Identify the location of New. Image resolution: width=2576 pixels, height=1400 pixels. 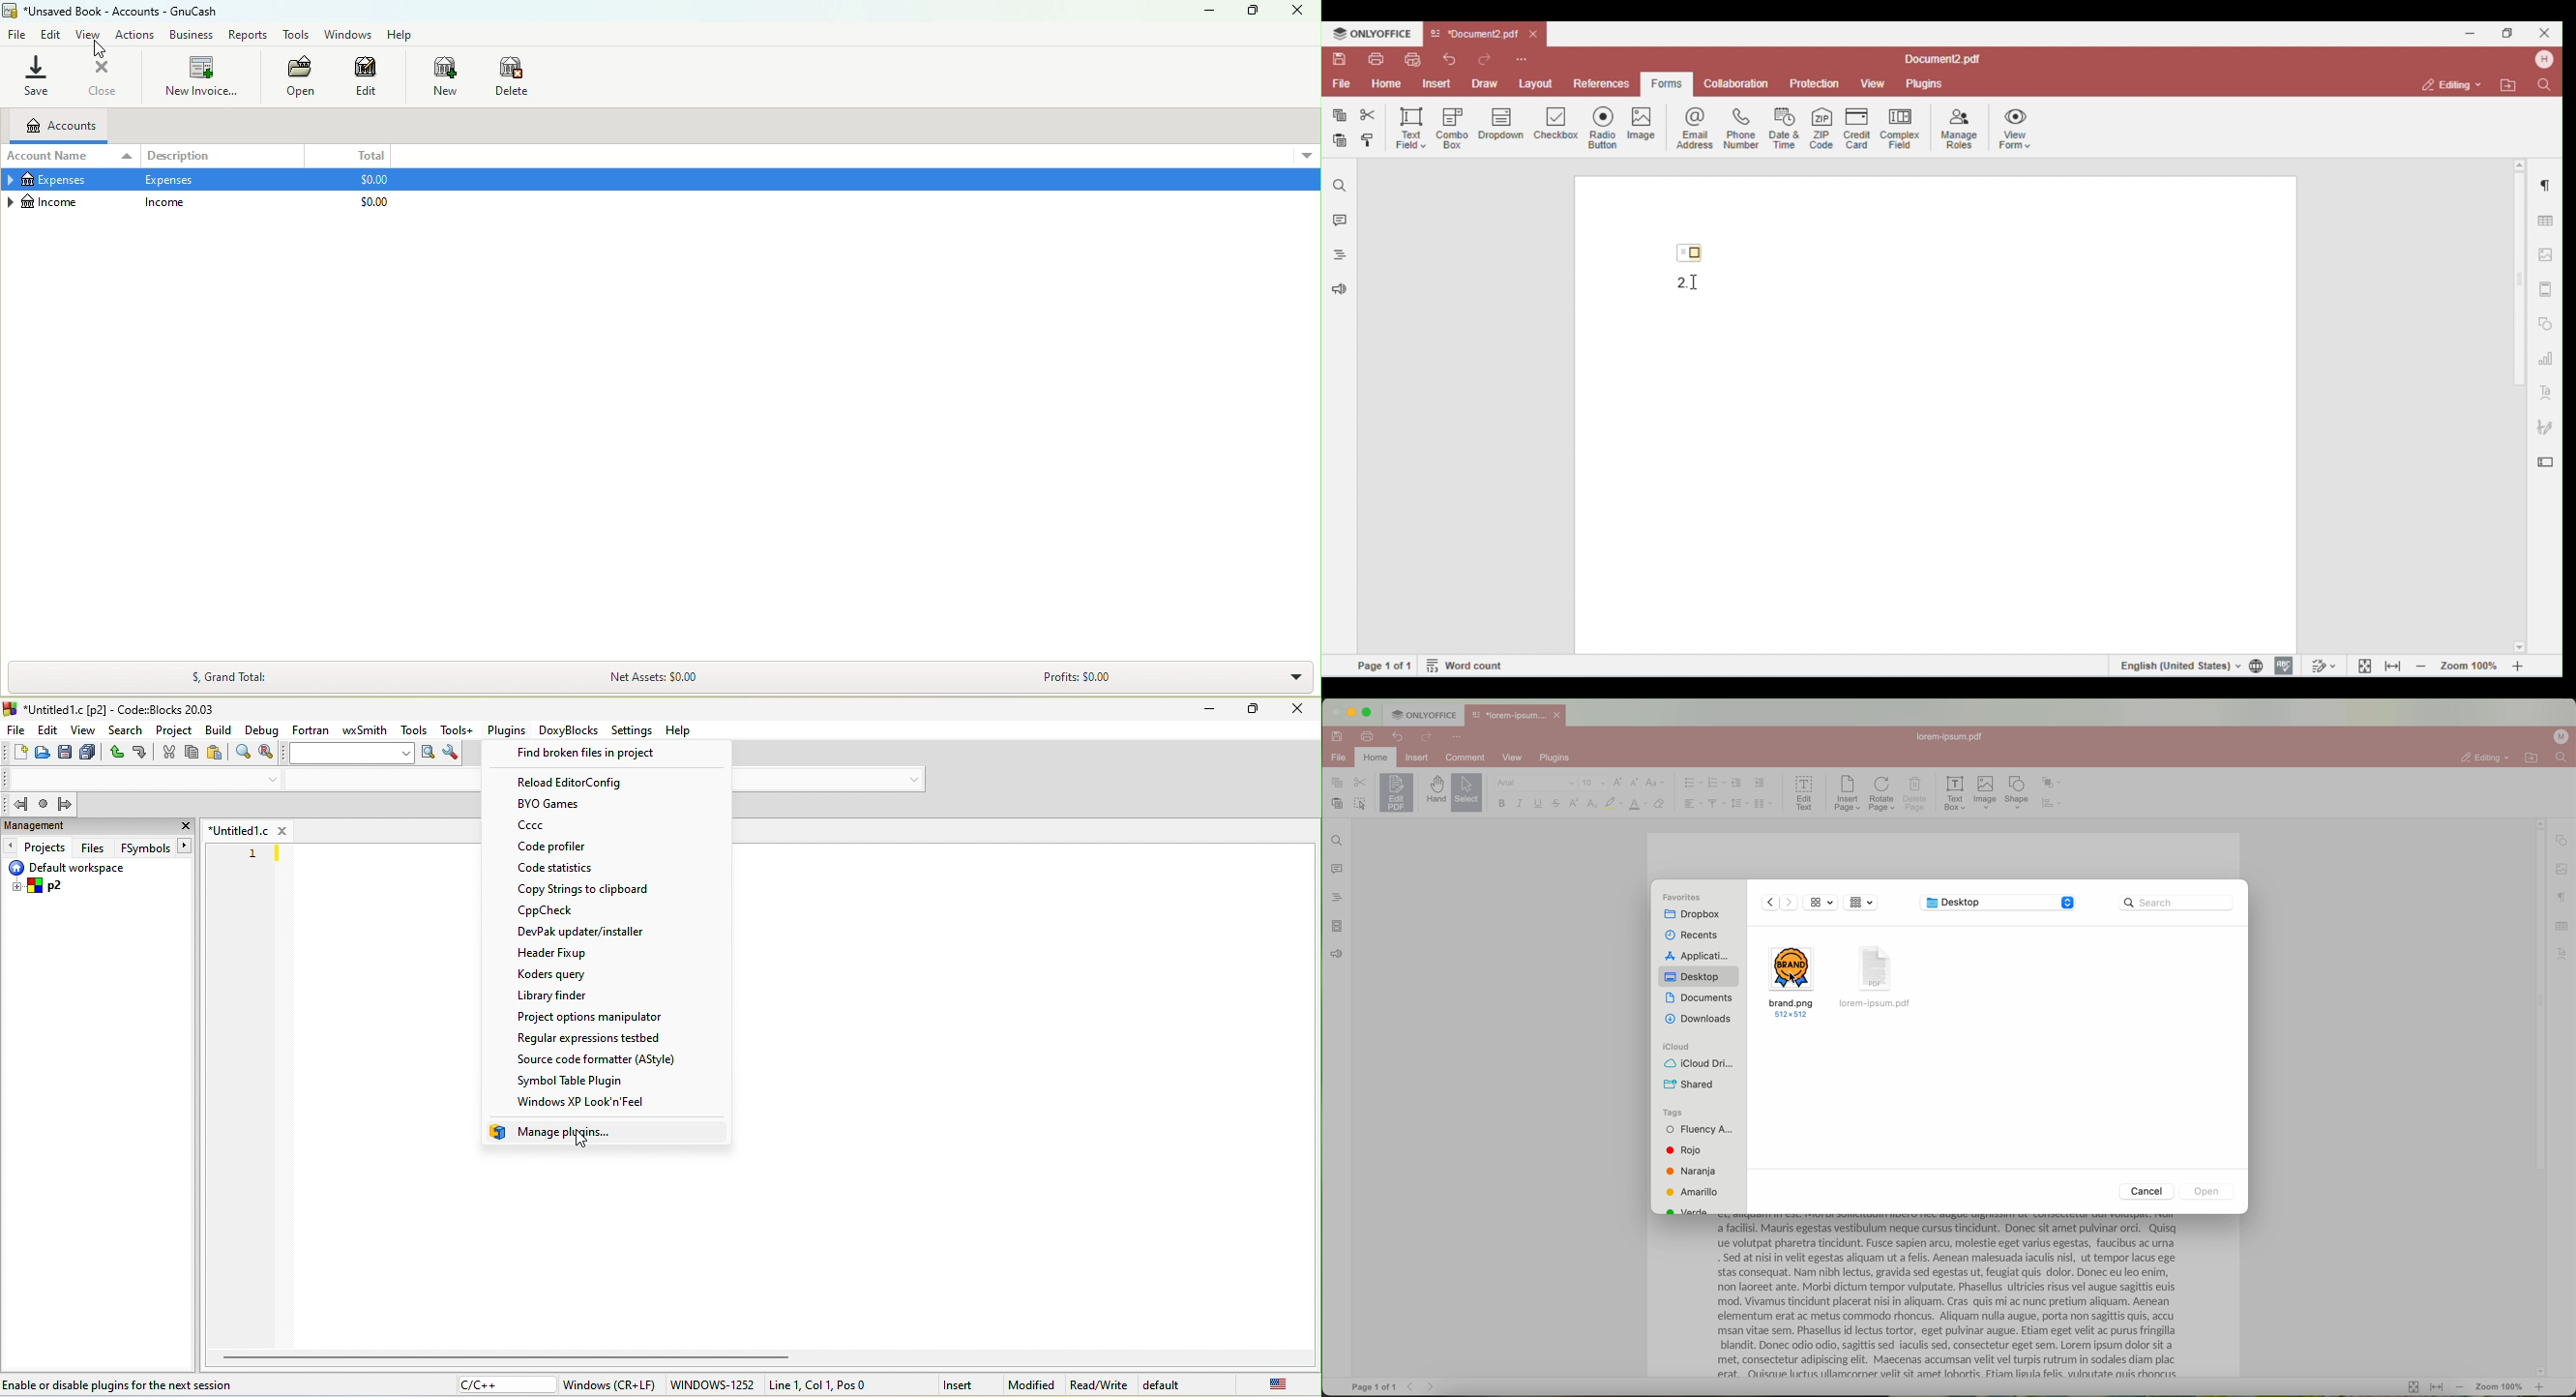
(444, 77).